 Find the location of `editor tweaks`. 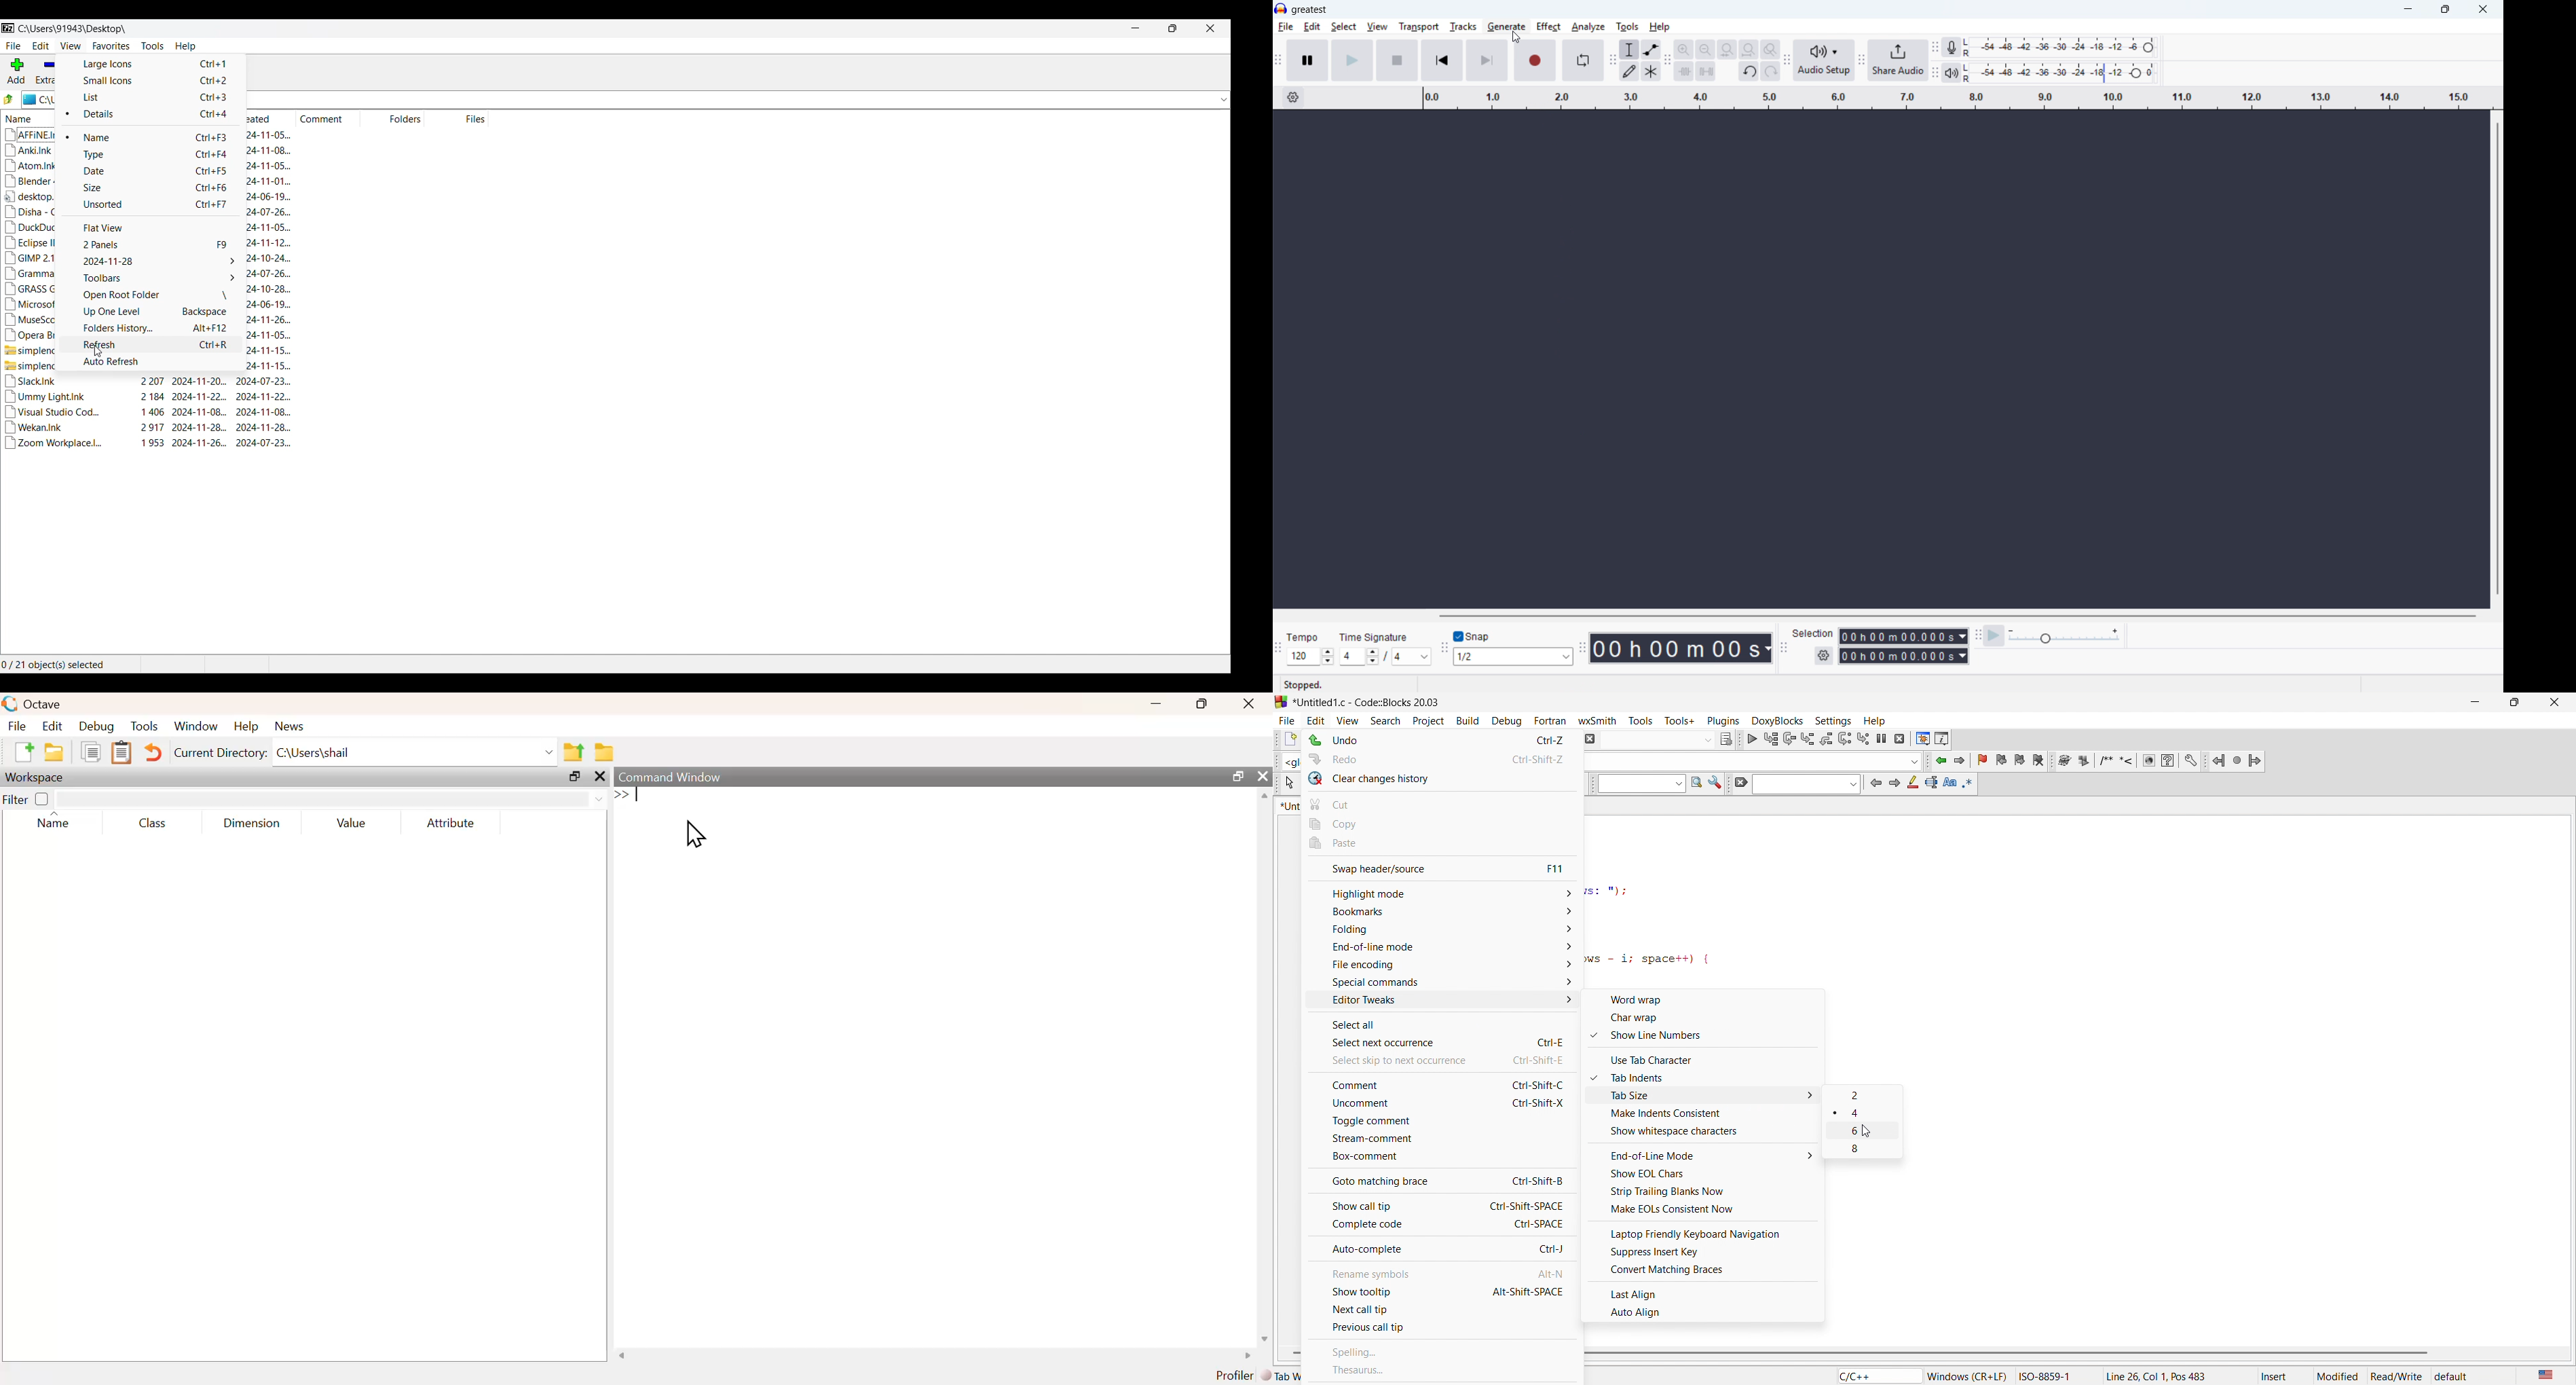

editor tweaks is located at coordinates (1440, 1004).